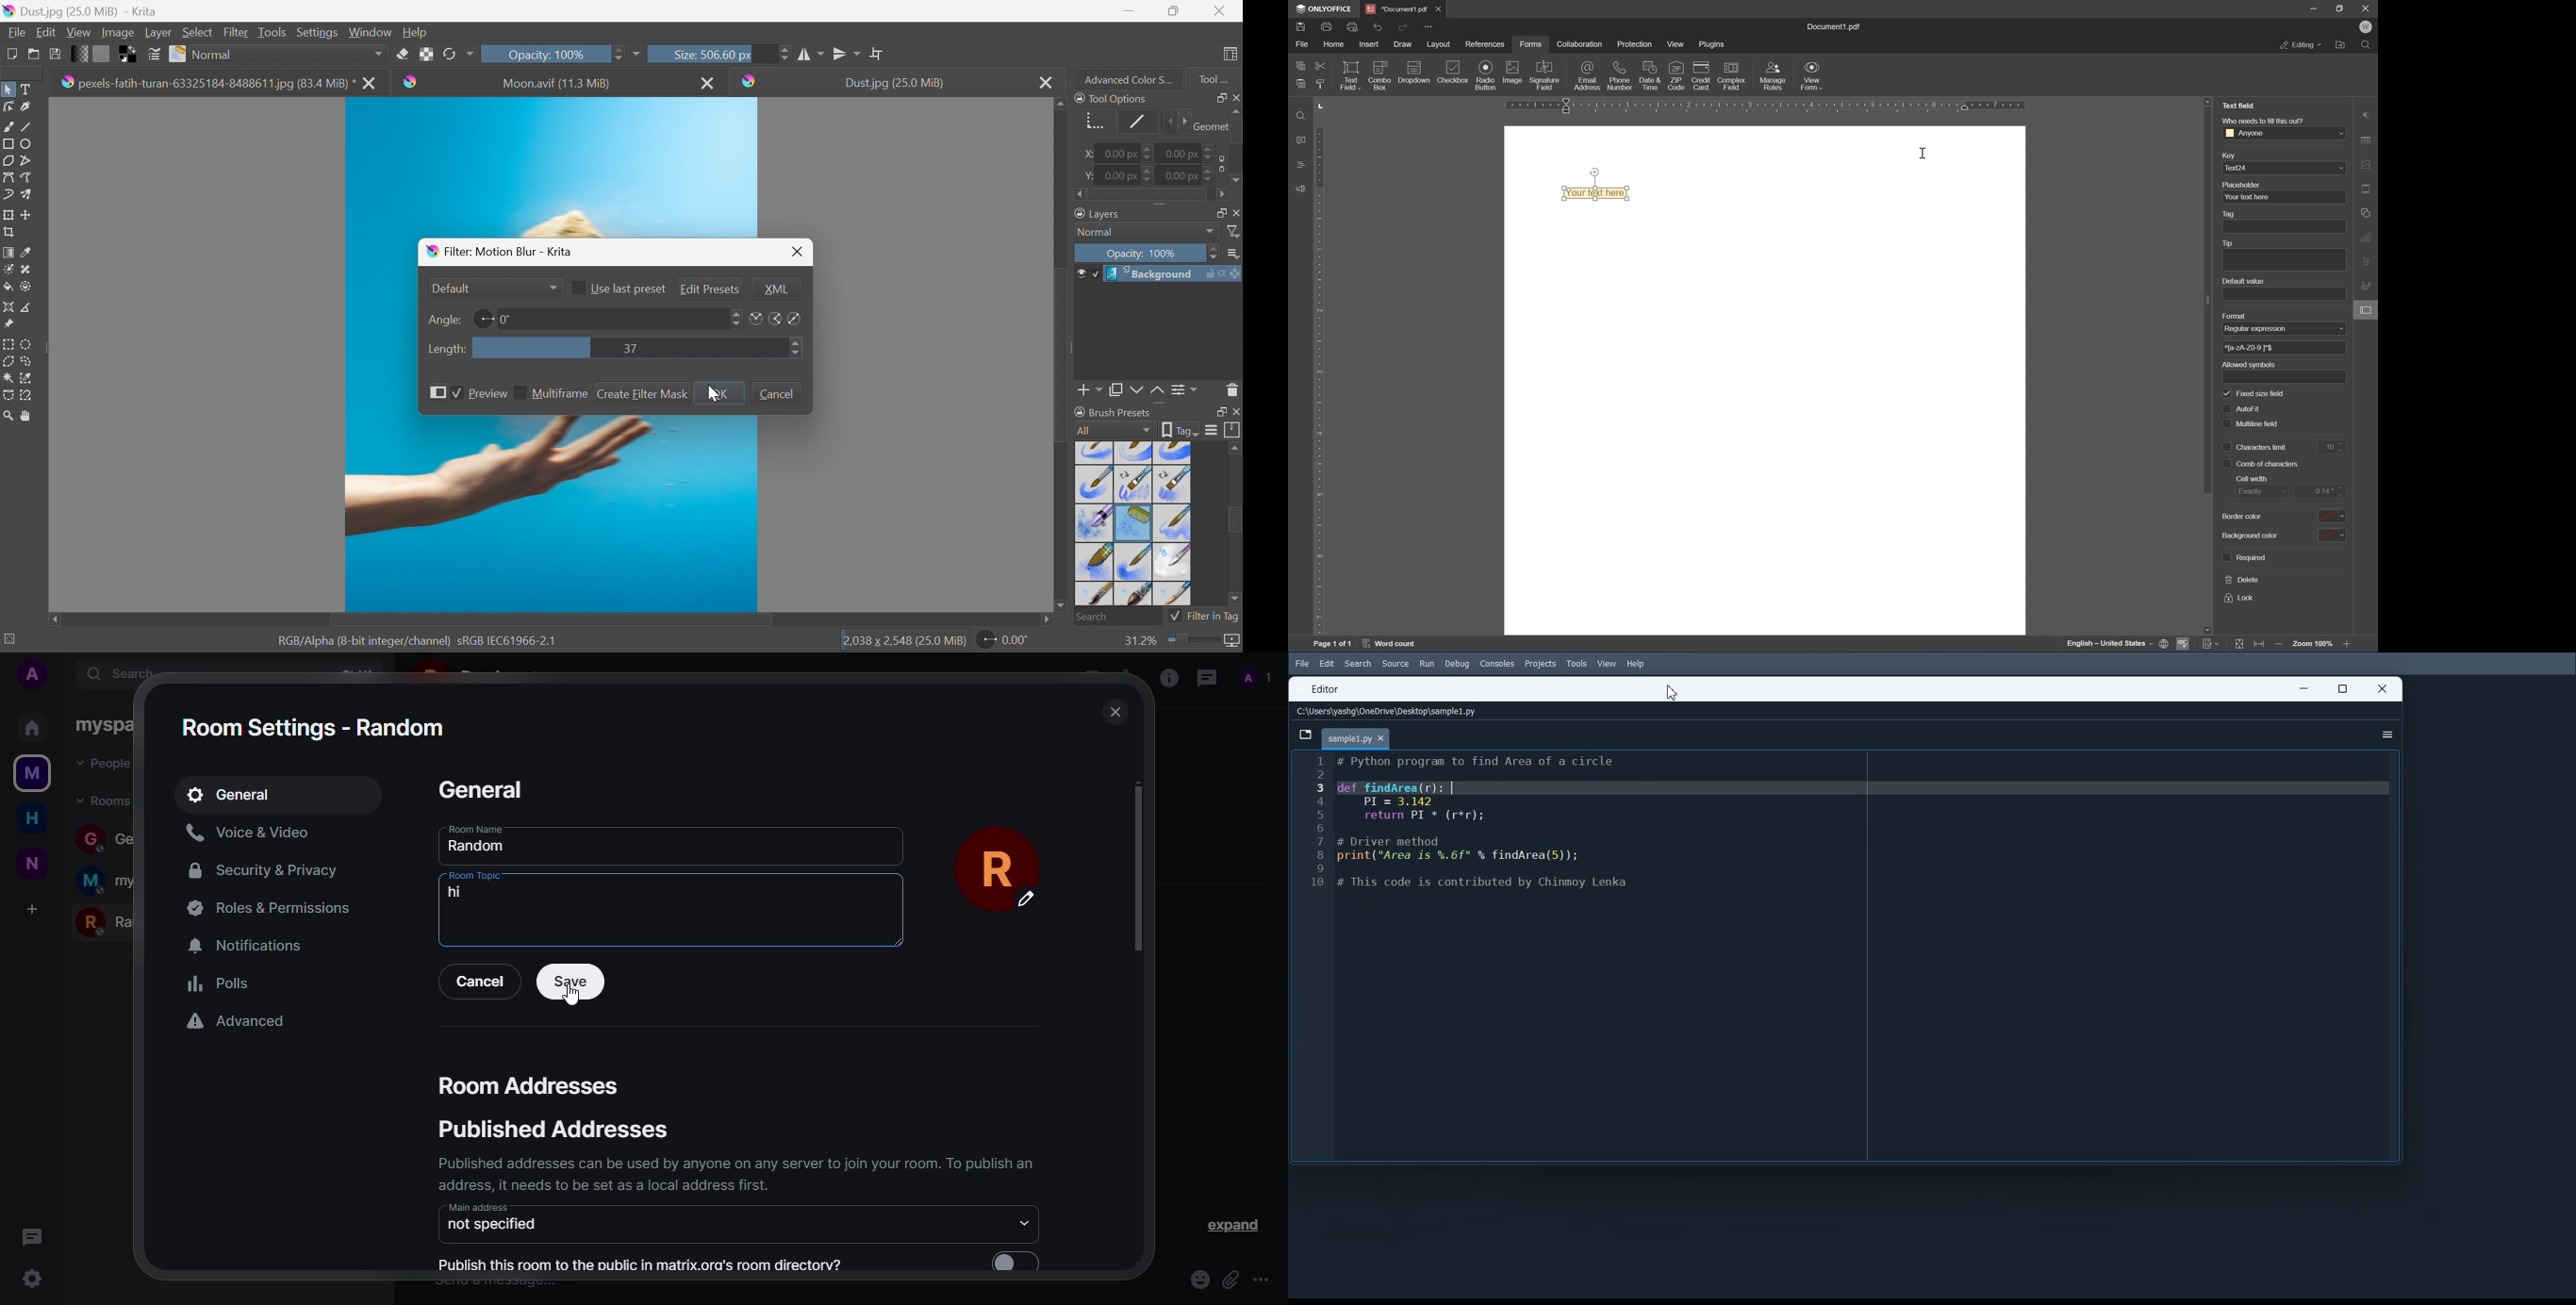 The height and width of the screenshot is (1316, 2576). I want to click on Close, so click(1045, 82).